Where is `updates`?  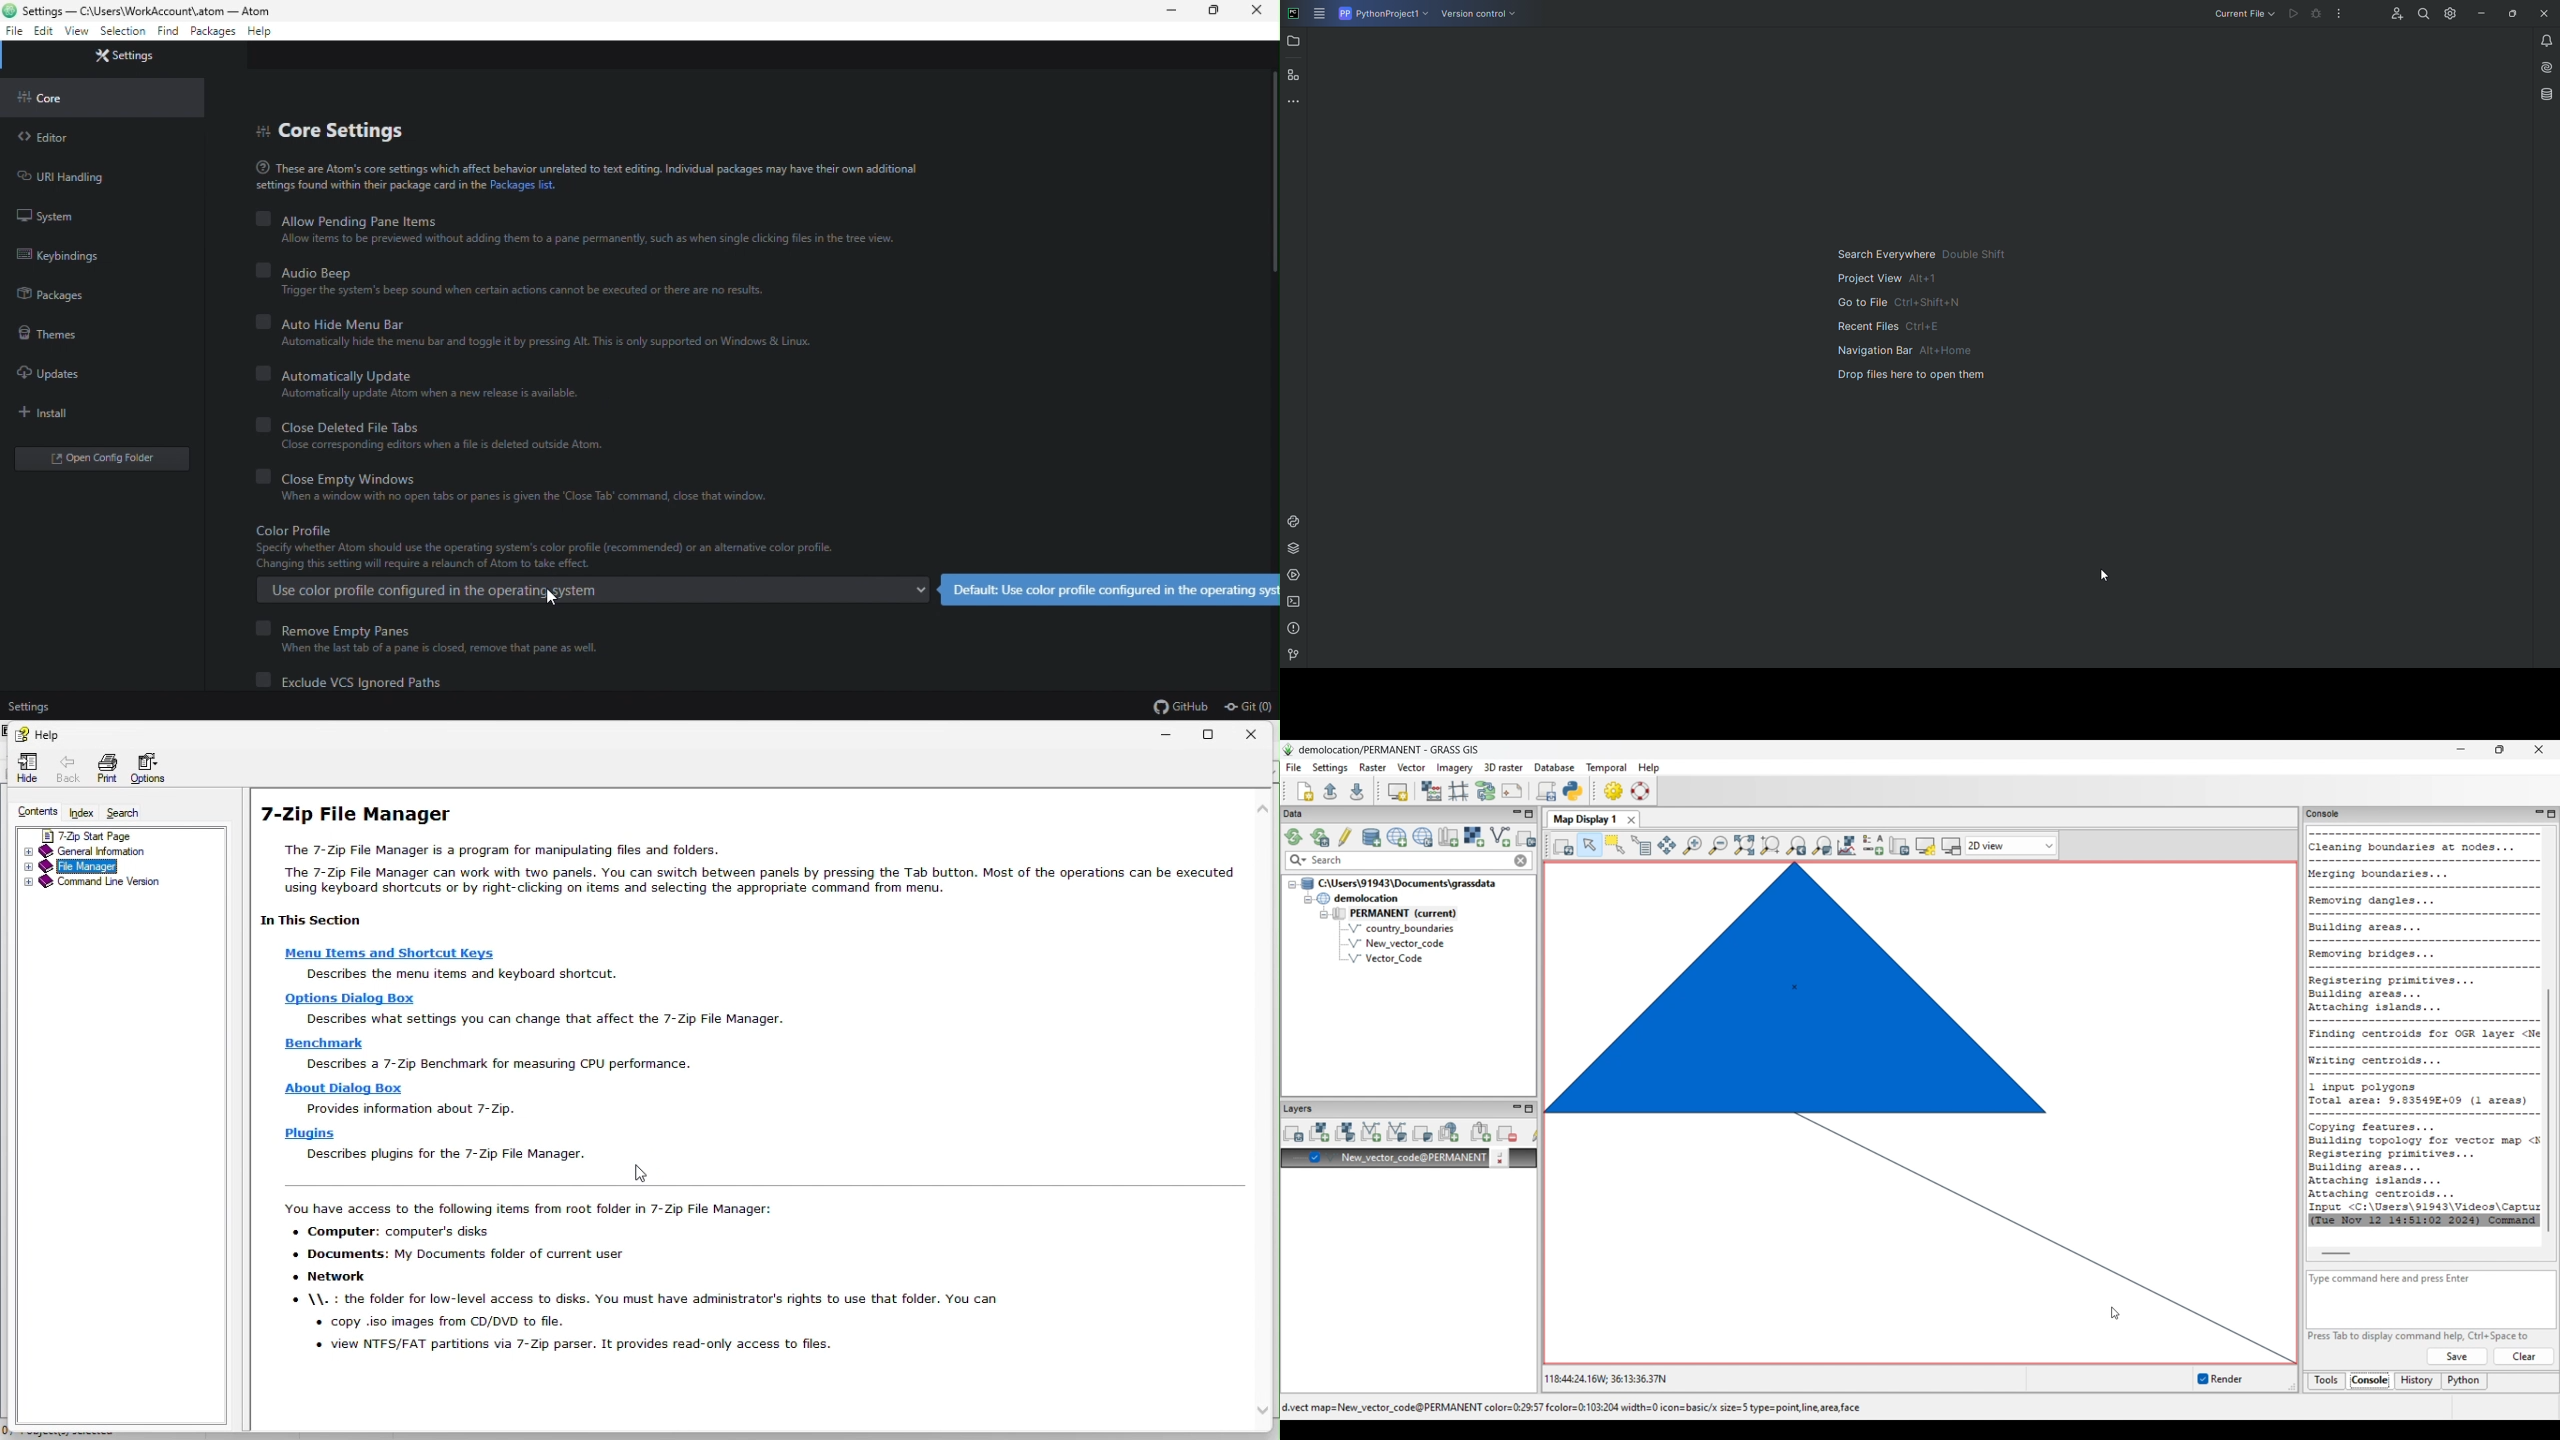
updates is located at coordinates (50, 374).